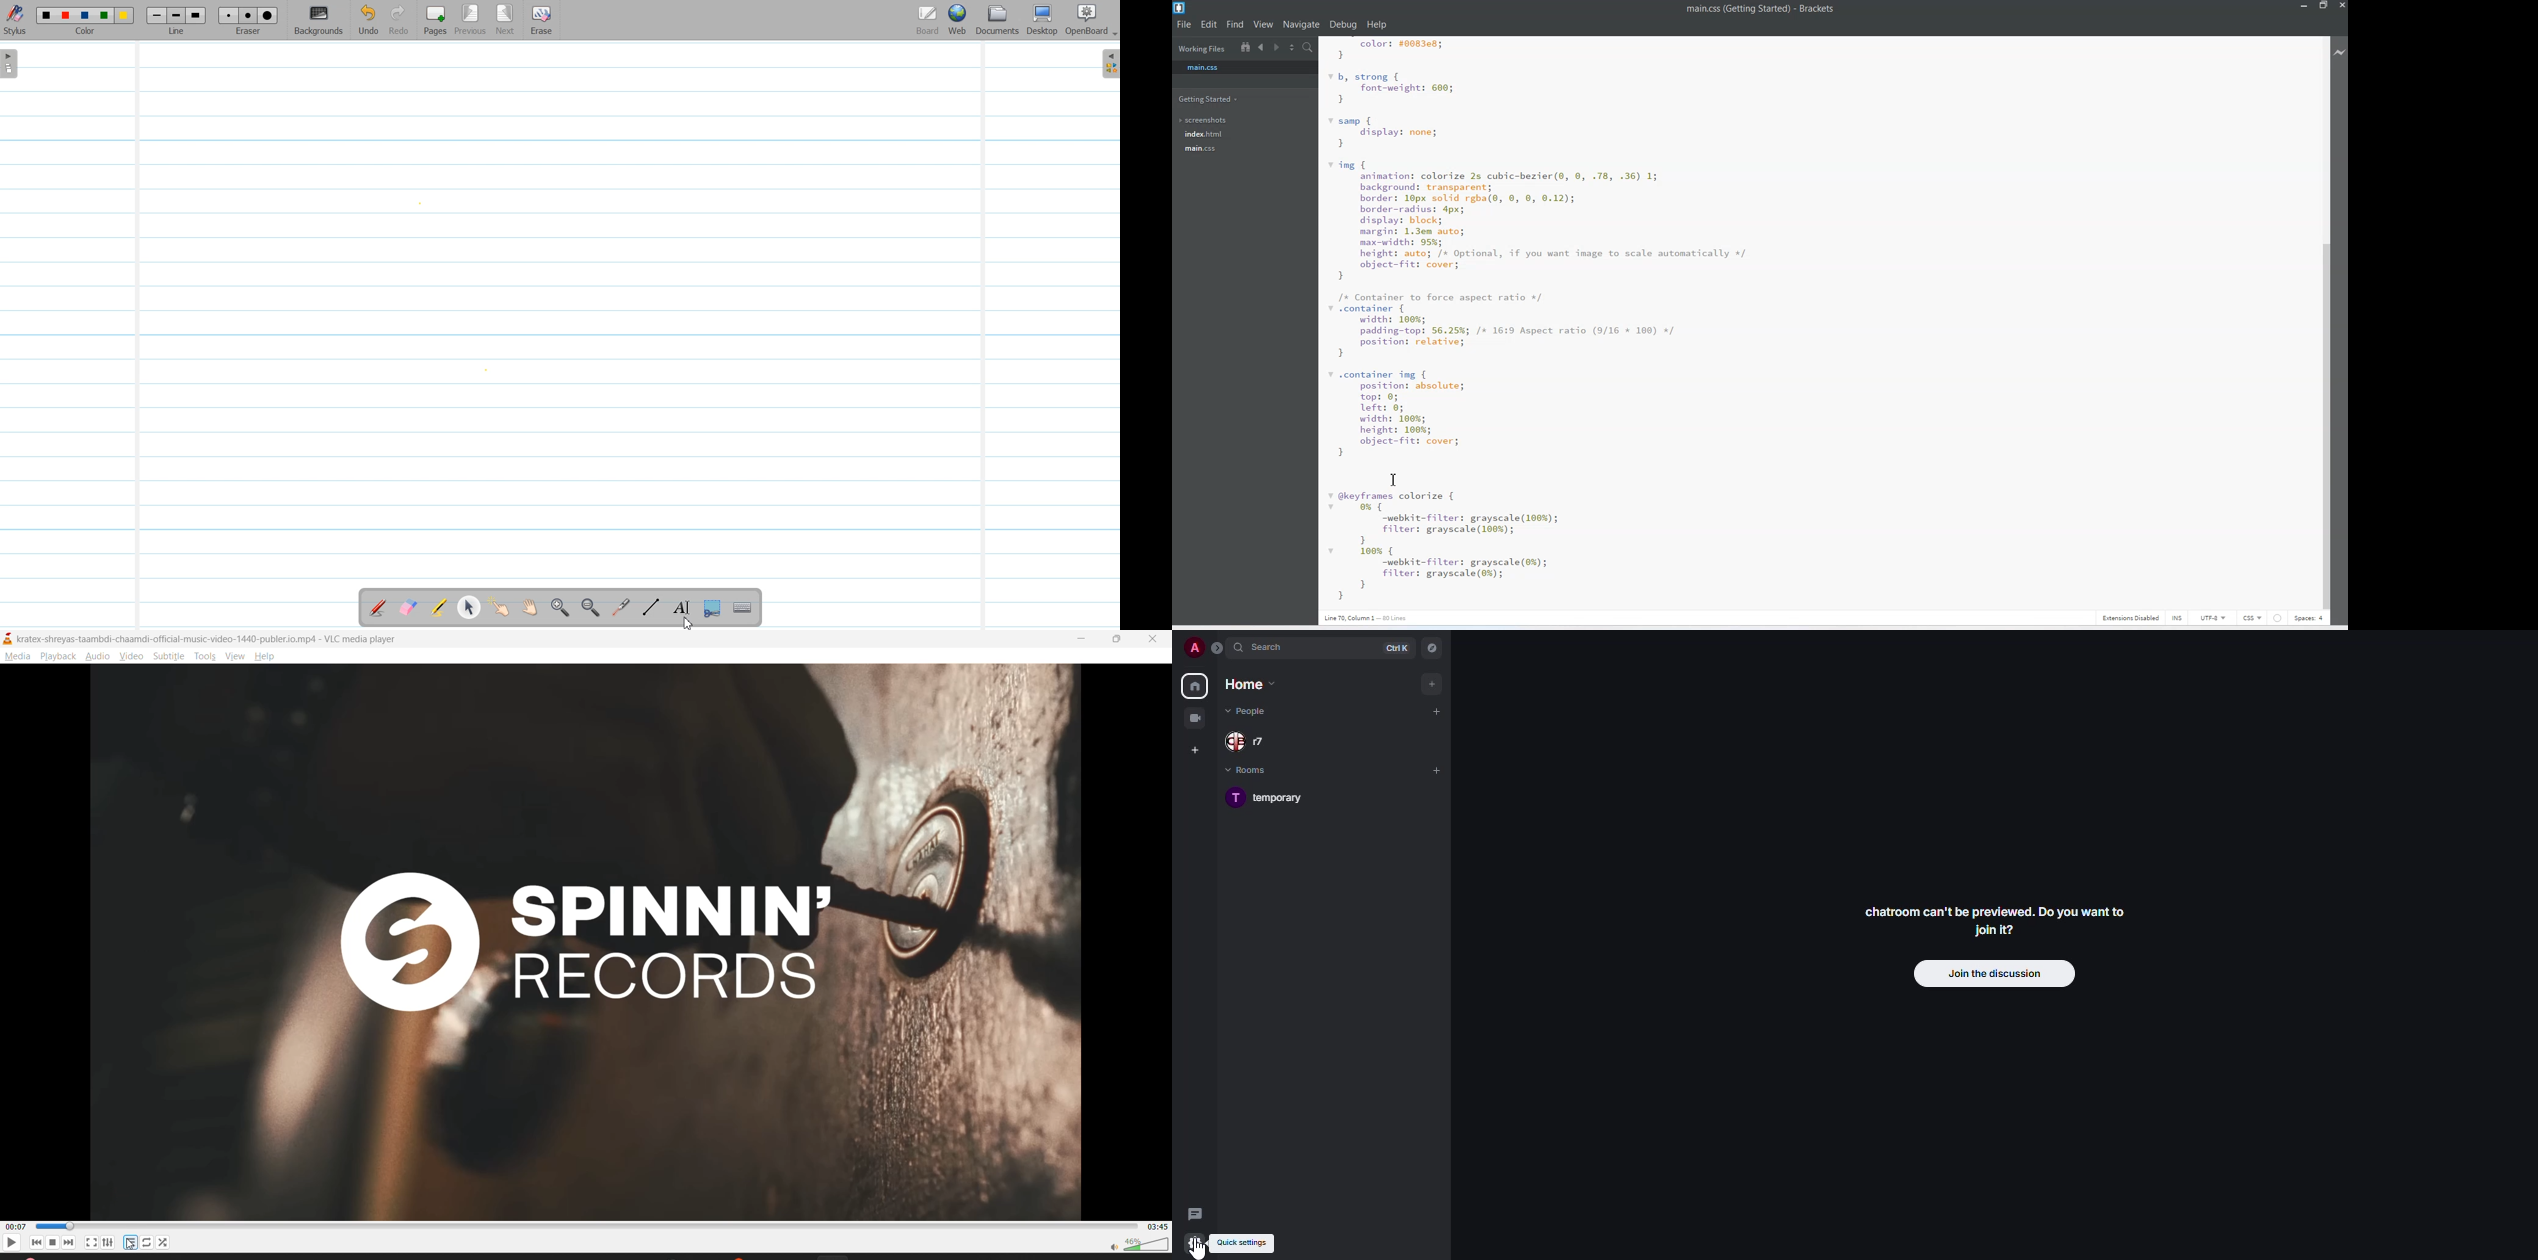 The height and width of the screenshot is (1260, 2548). Describe the element at coordinates (2309, 618) in the screenshot. I see `Spaces: 4` at that location.